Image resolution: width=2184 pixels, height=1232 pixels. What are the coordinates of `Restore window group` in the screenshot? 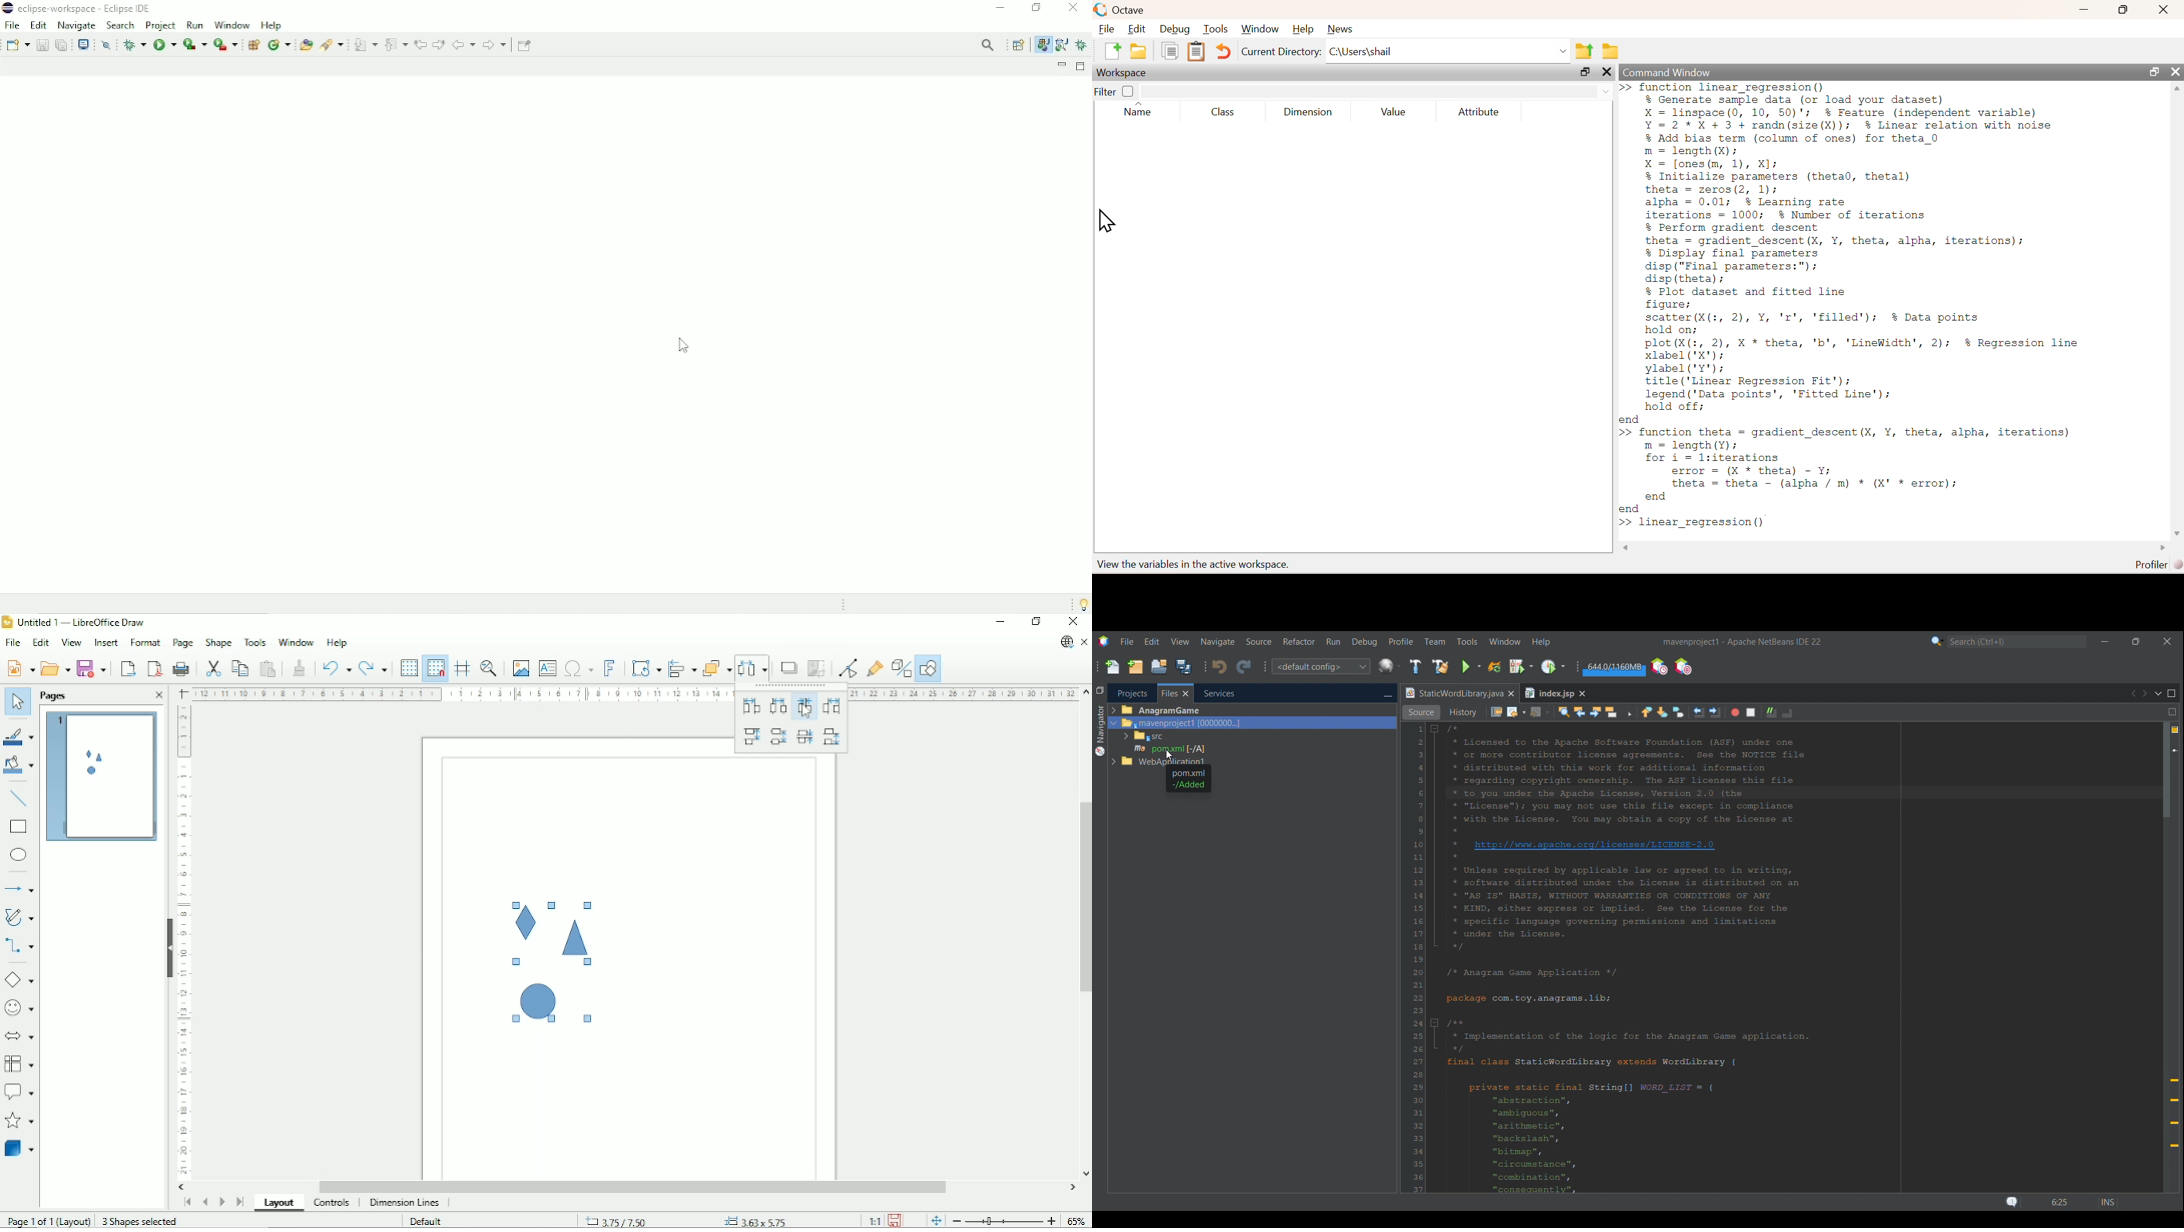 It's located at (1100, 690).